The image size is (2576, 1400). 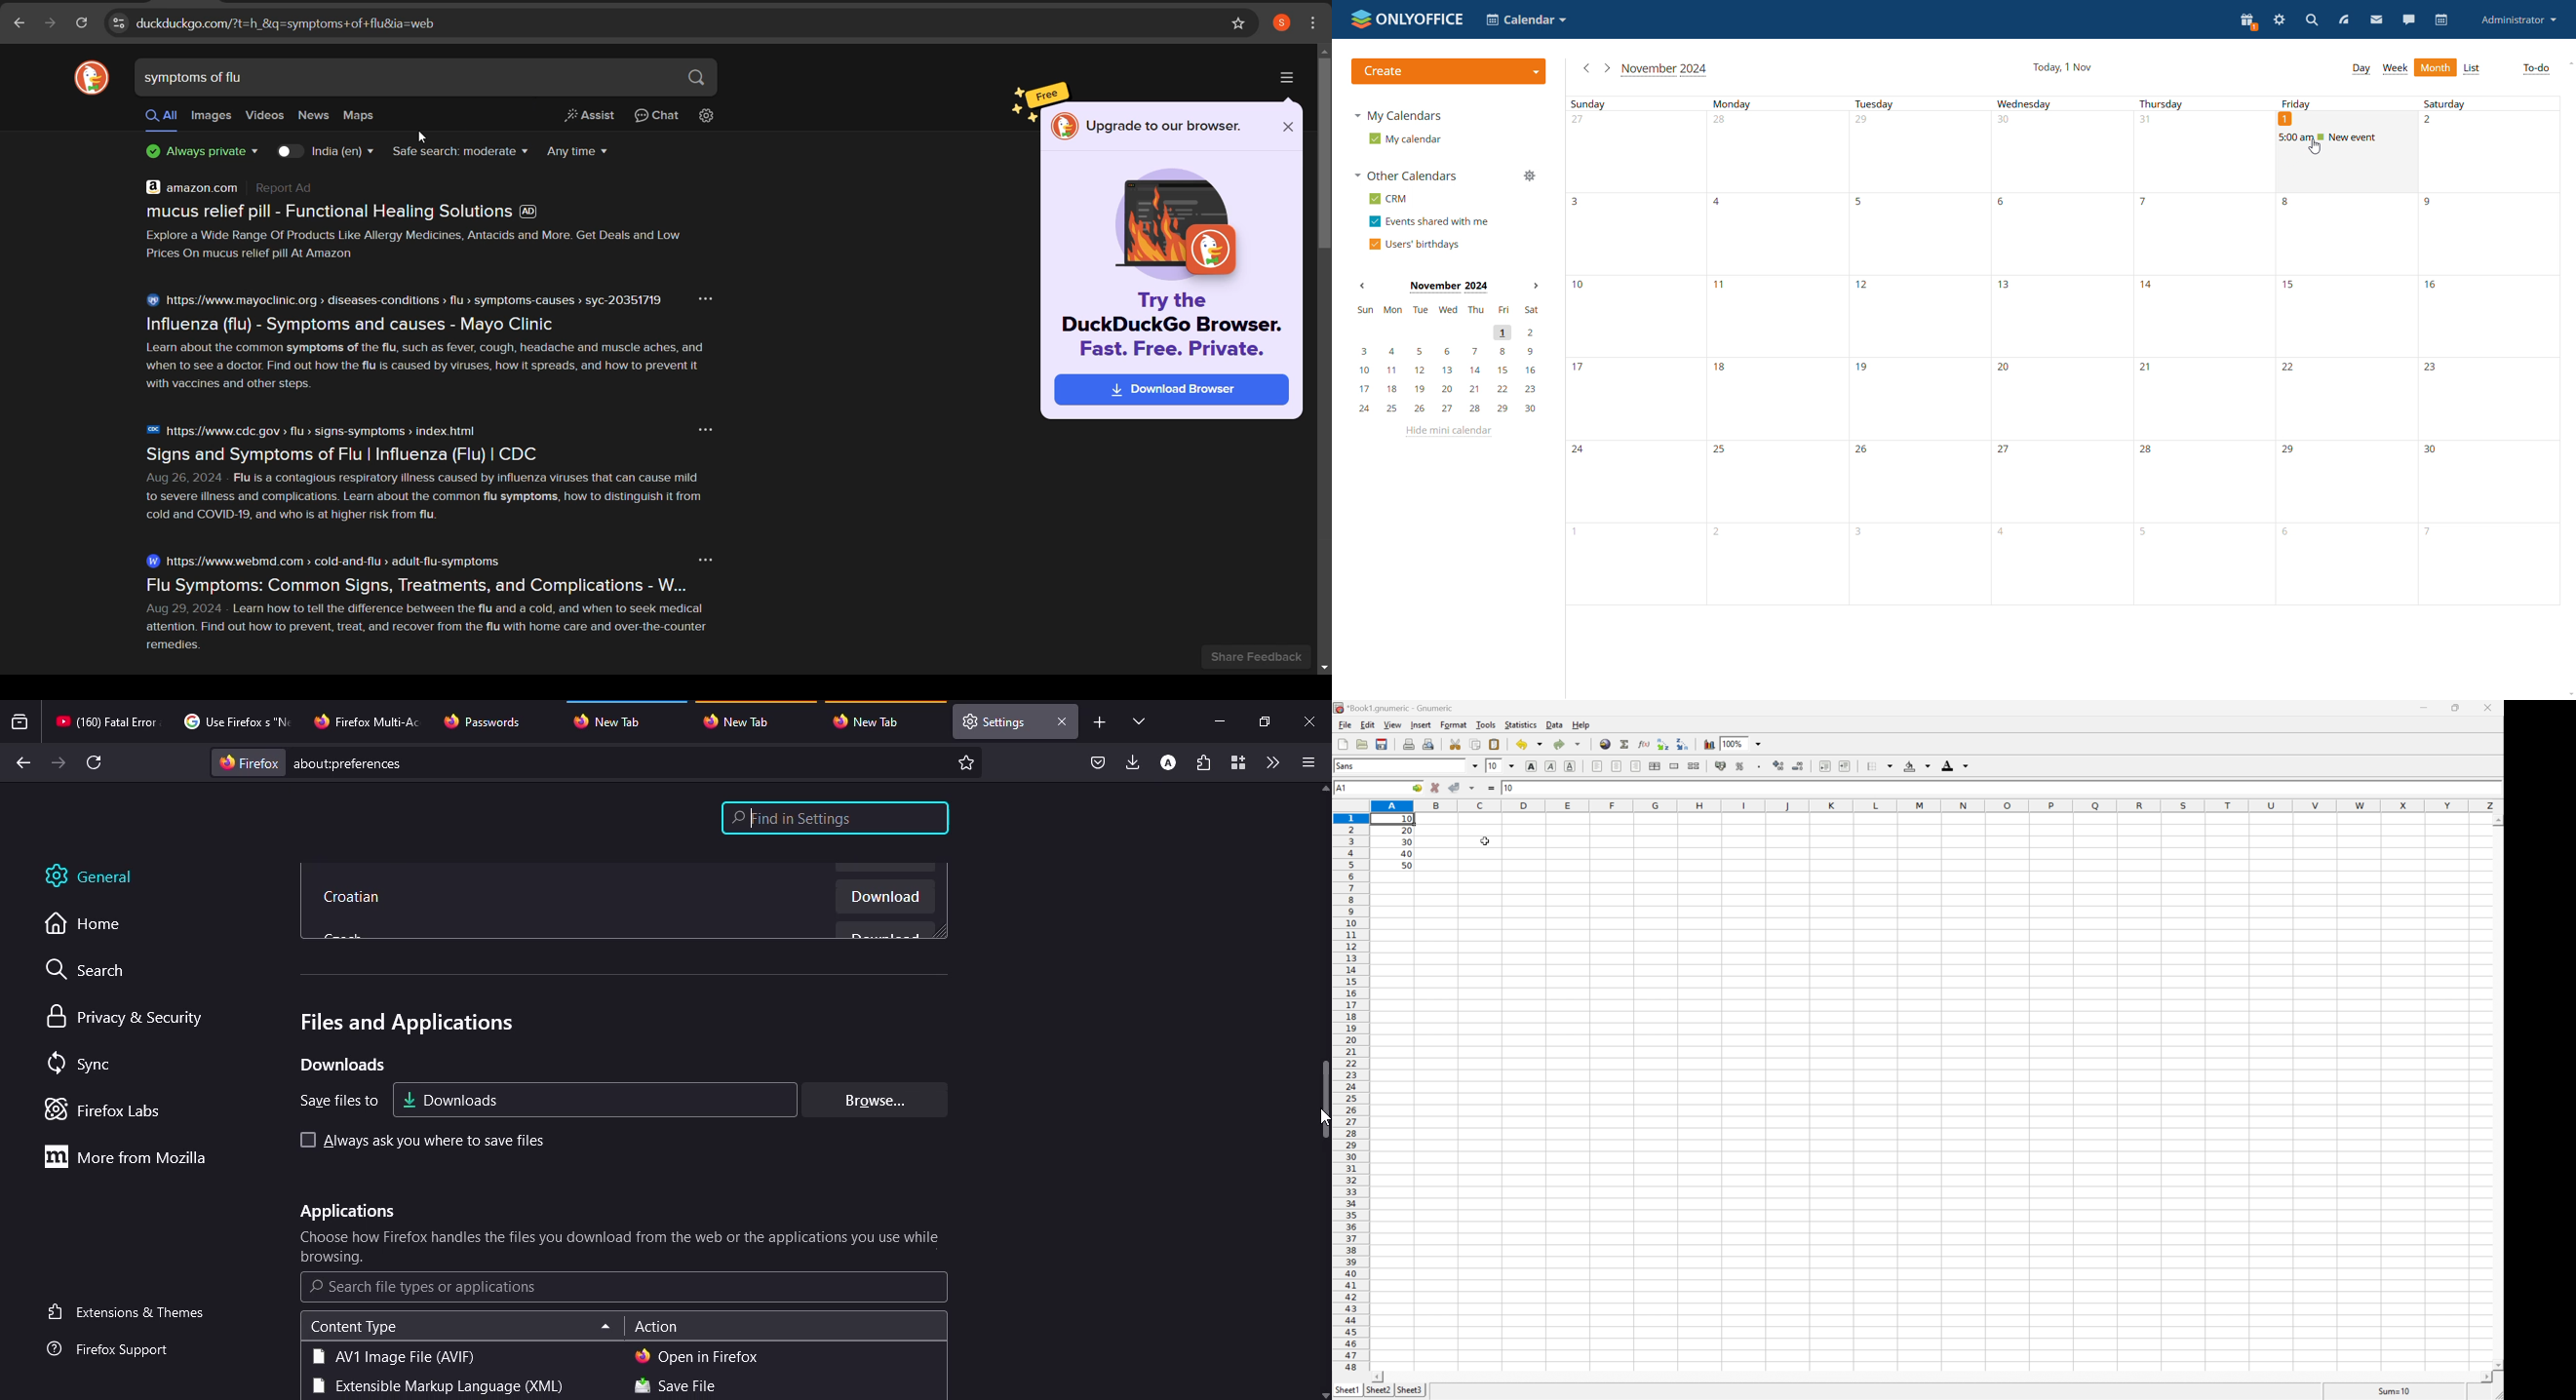 What do you see at coordinates (1378, 1391) in the screenshot?
I see `Sheet2` at bounding box center [1378, 1391].